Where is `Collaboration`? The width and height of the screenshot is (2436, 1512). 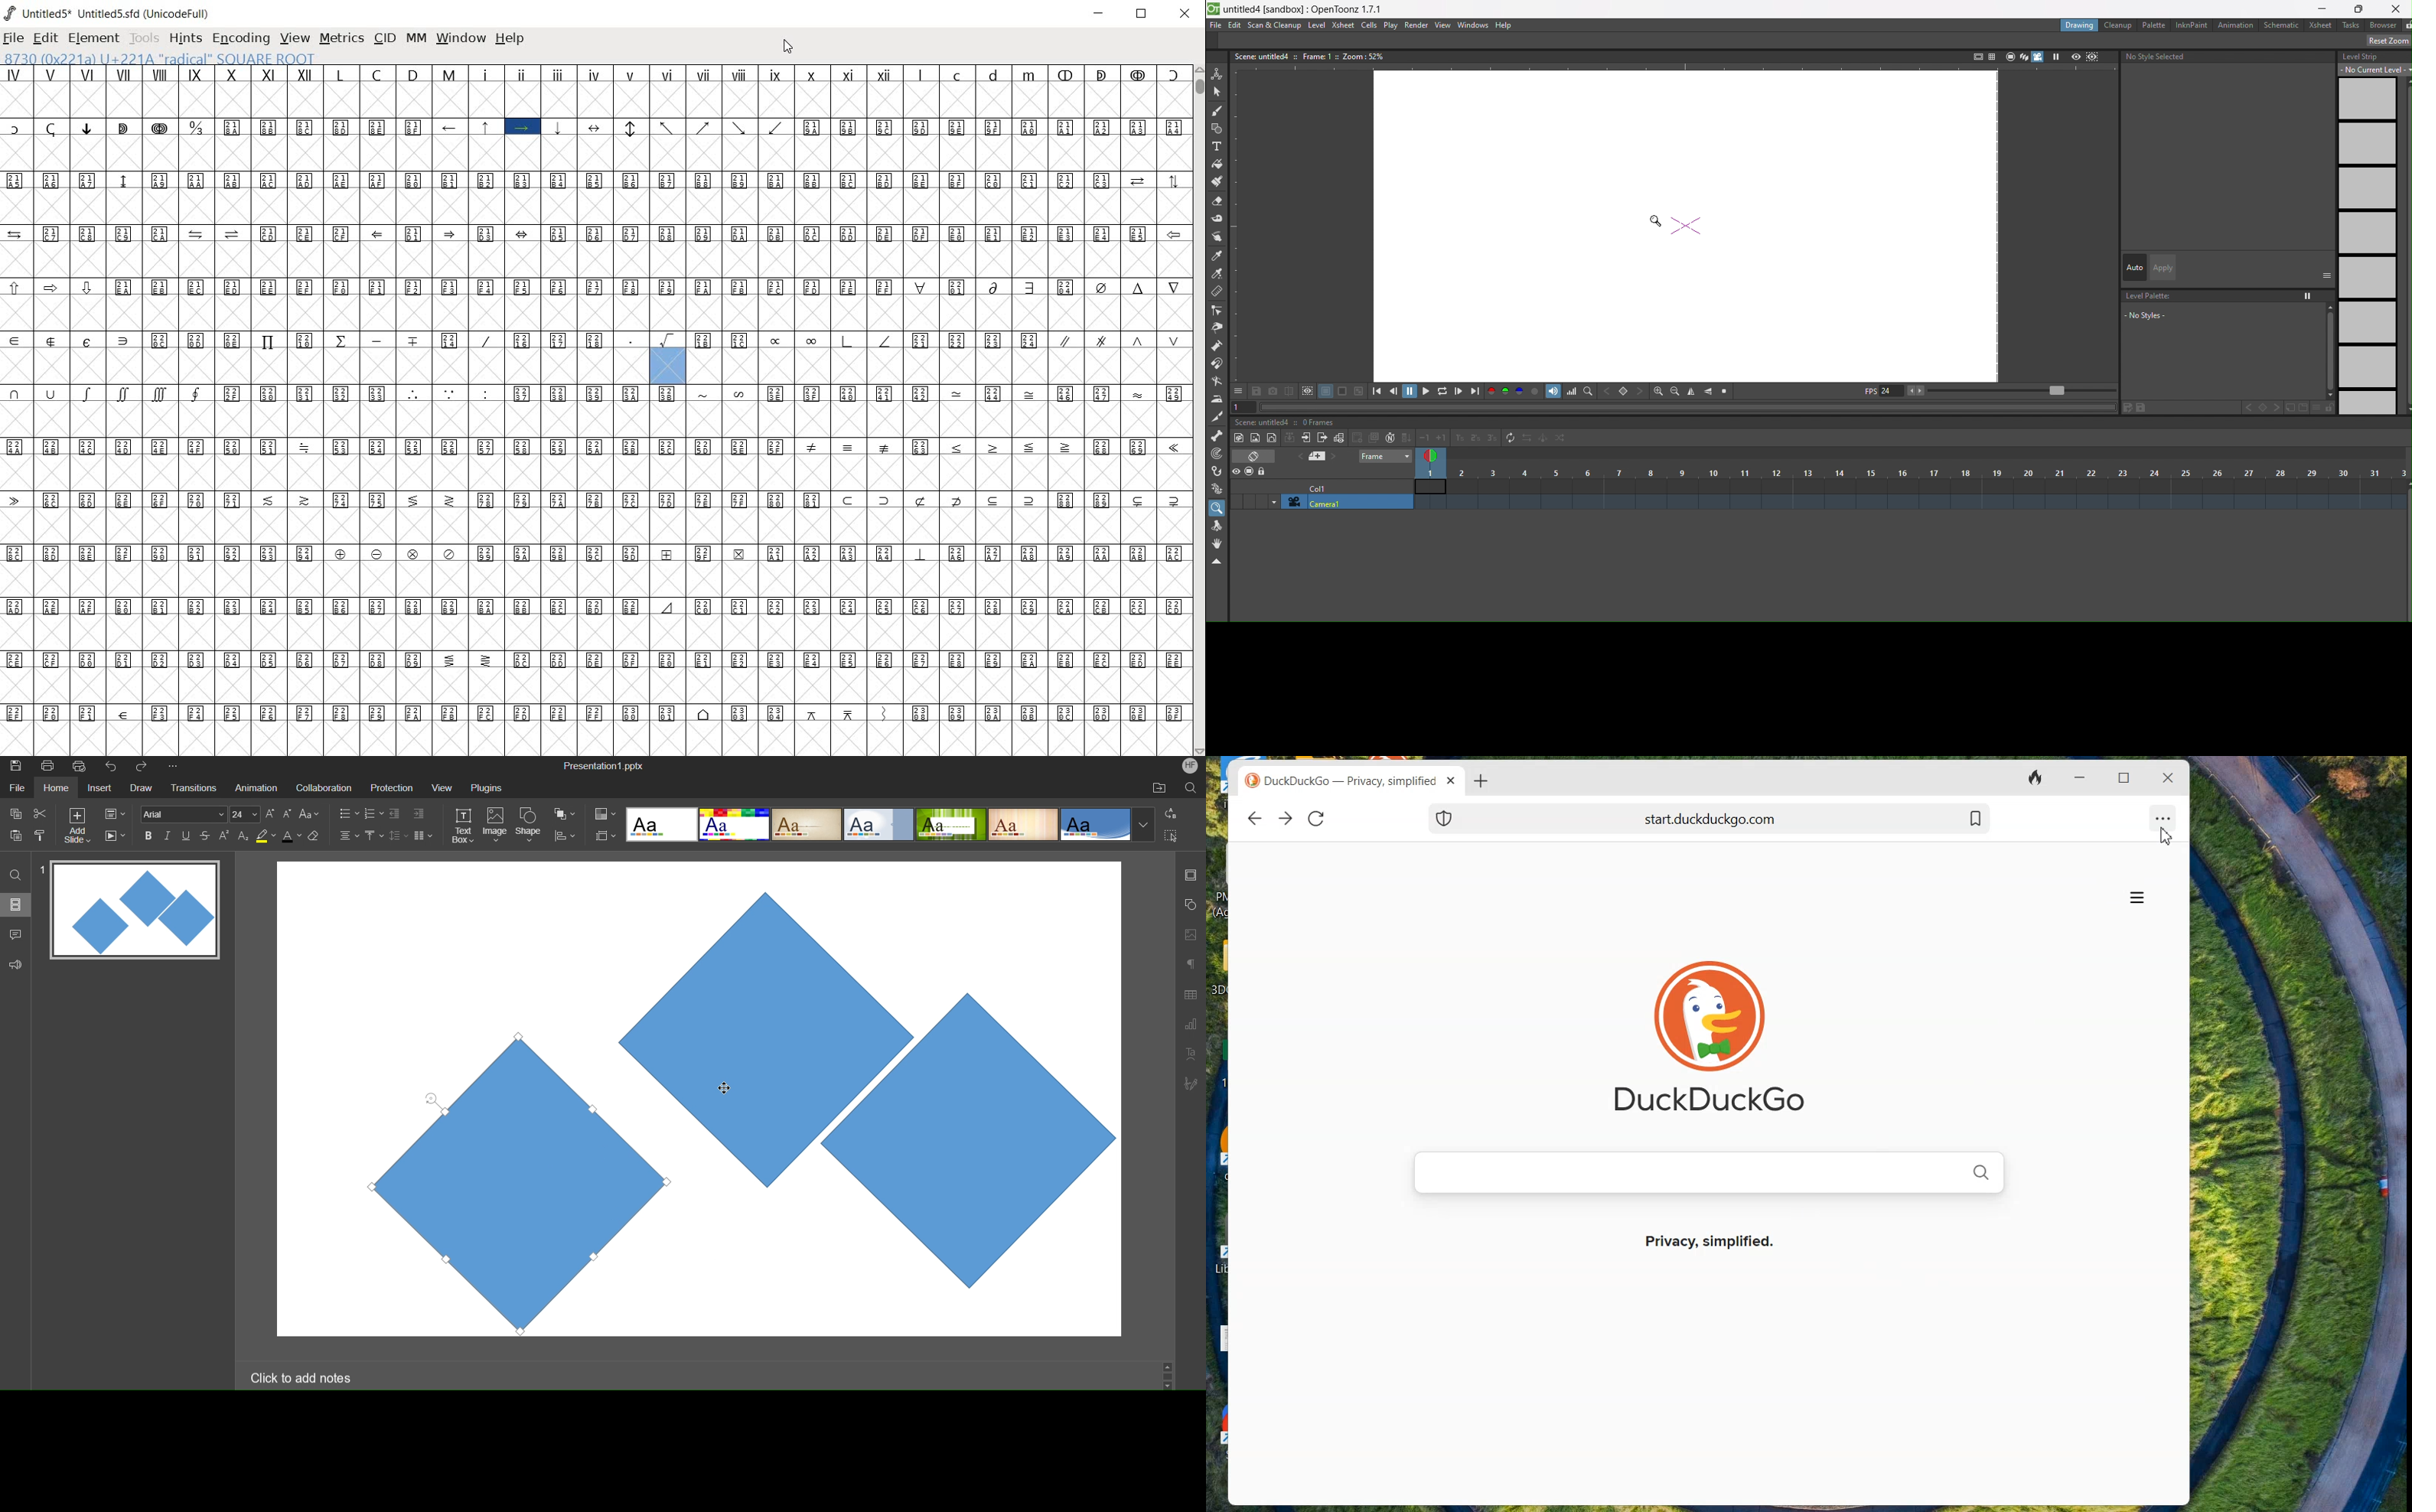
Collaboration is located at coordinates (322, 788).